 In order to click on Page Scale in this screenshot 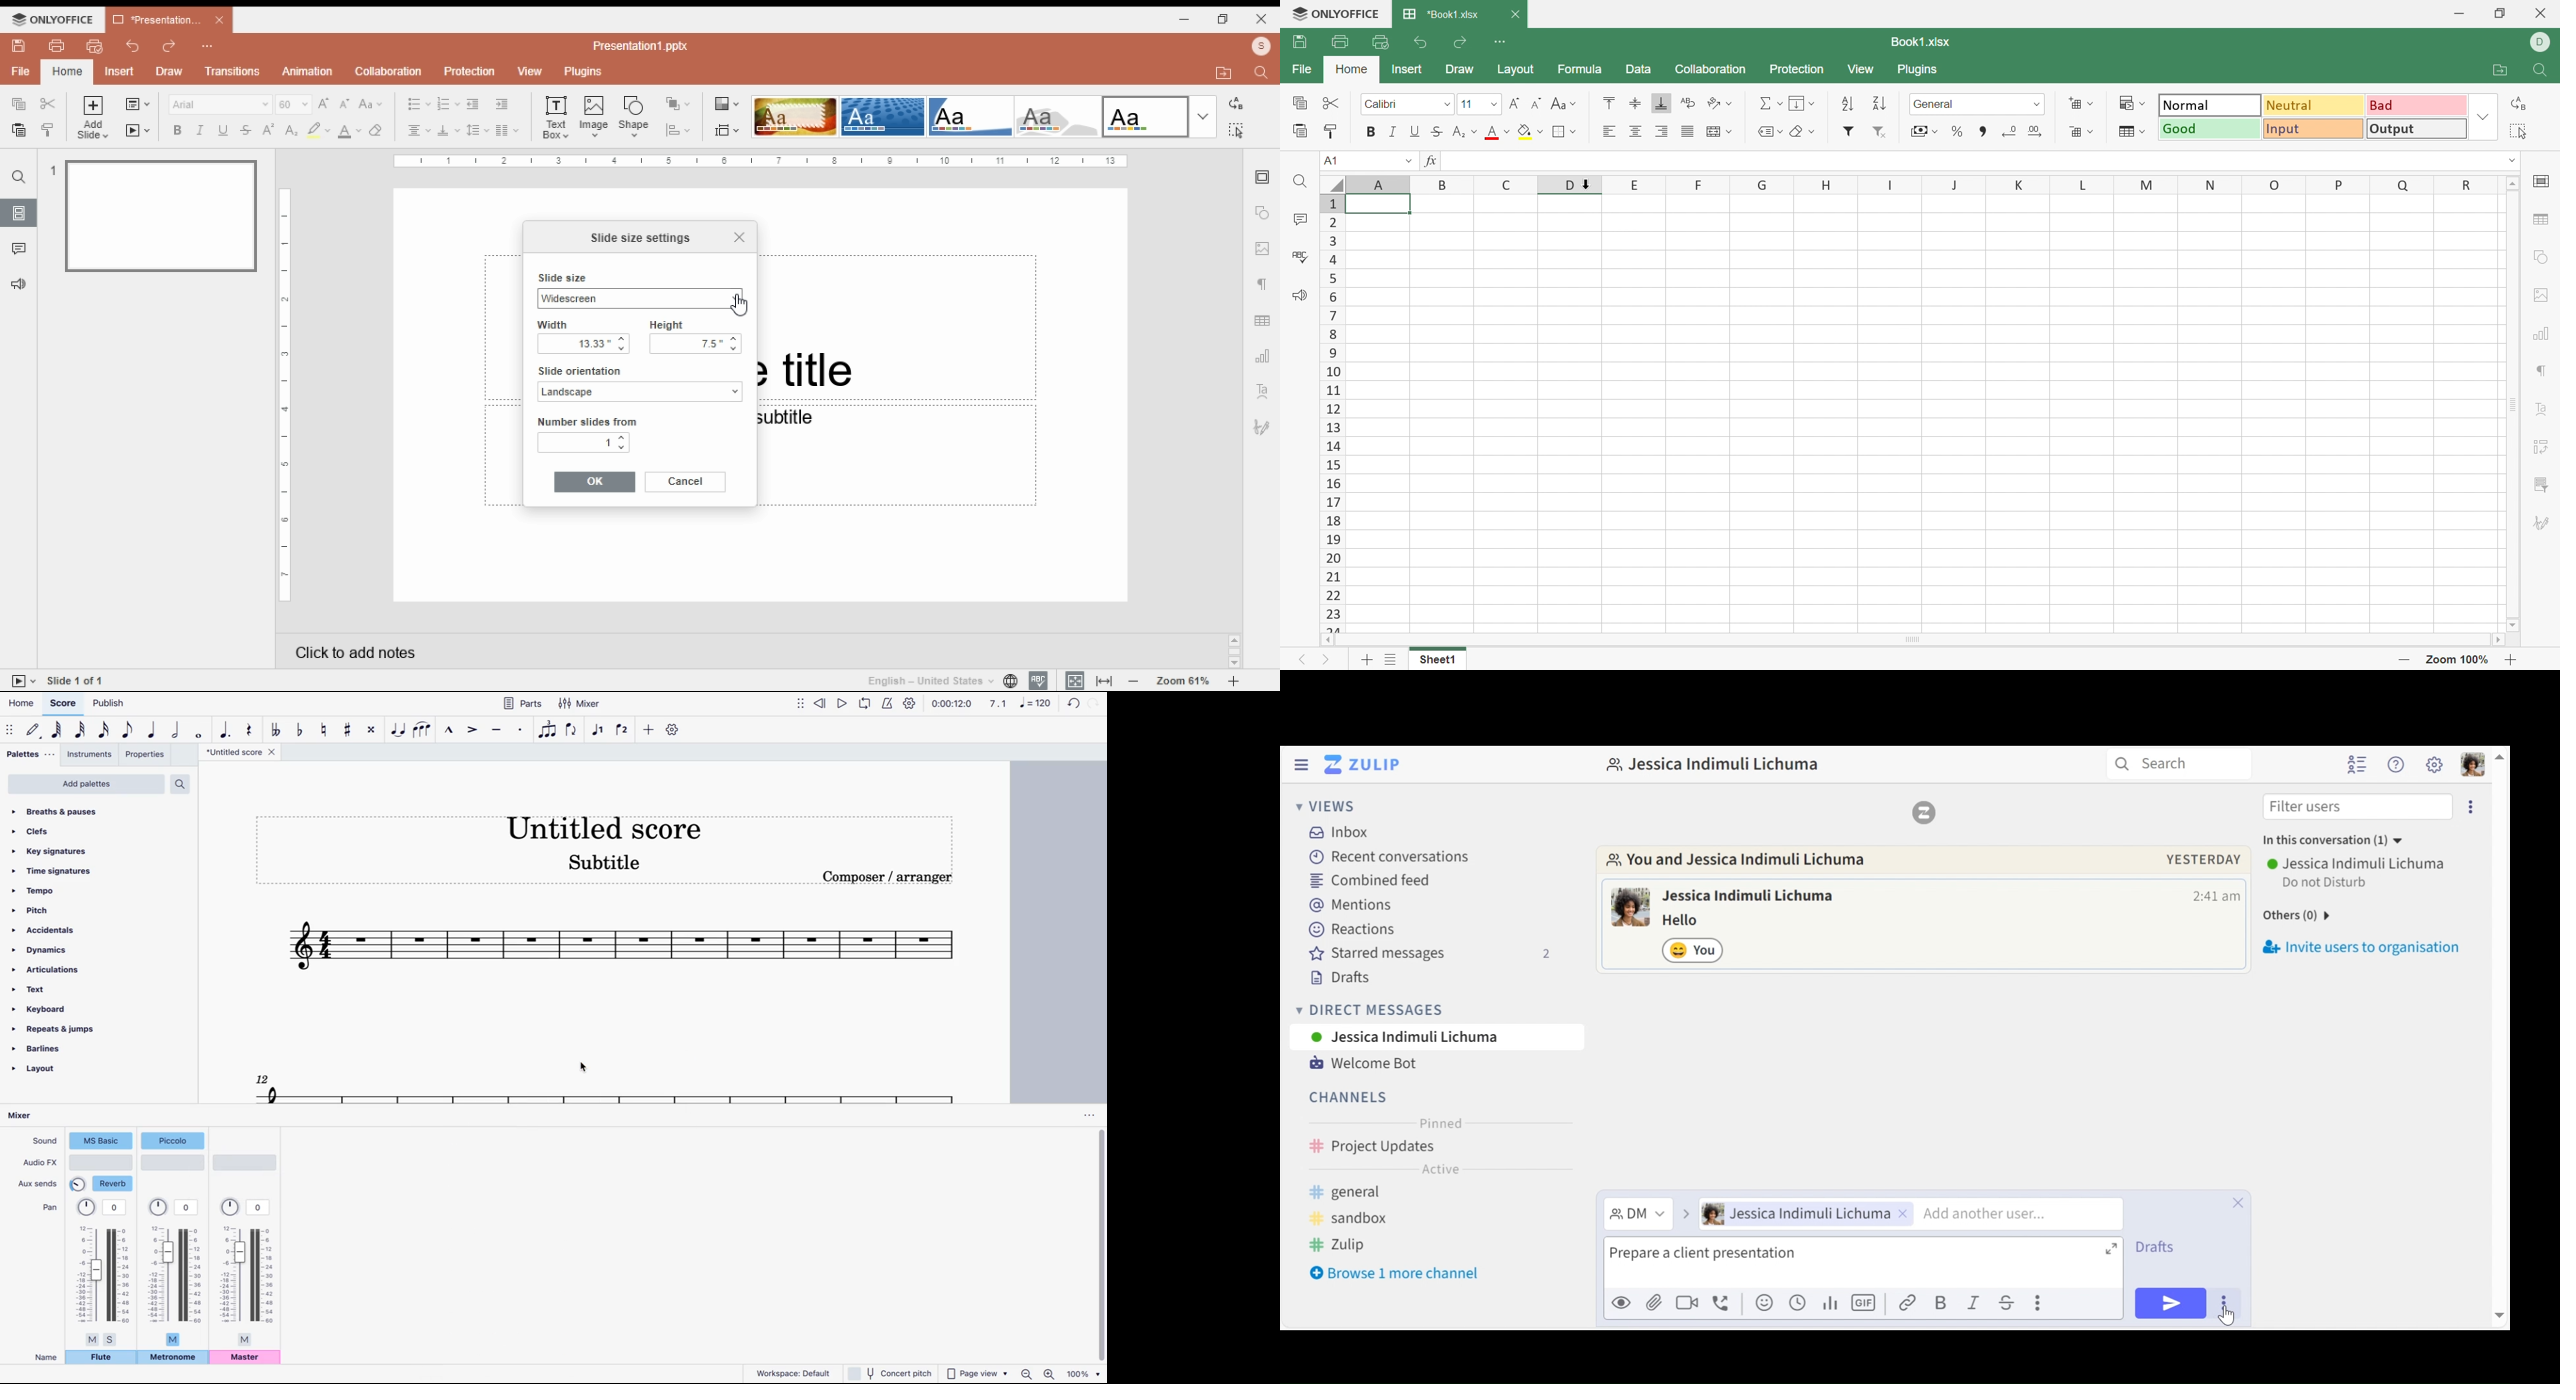, I will do `click(286, 396)`.